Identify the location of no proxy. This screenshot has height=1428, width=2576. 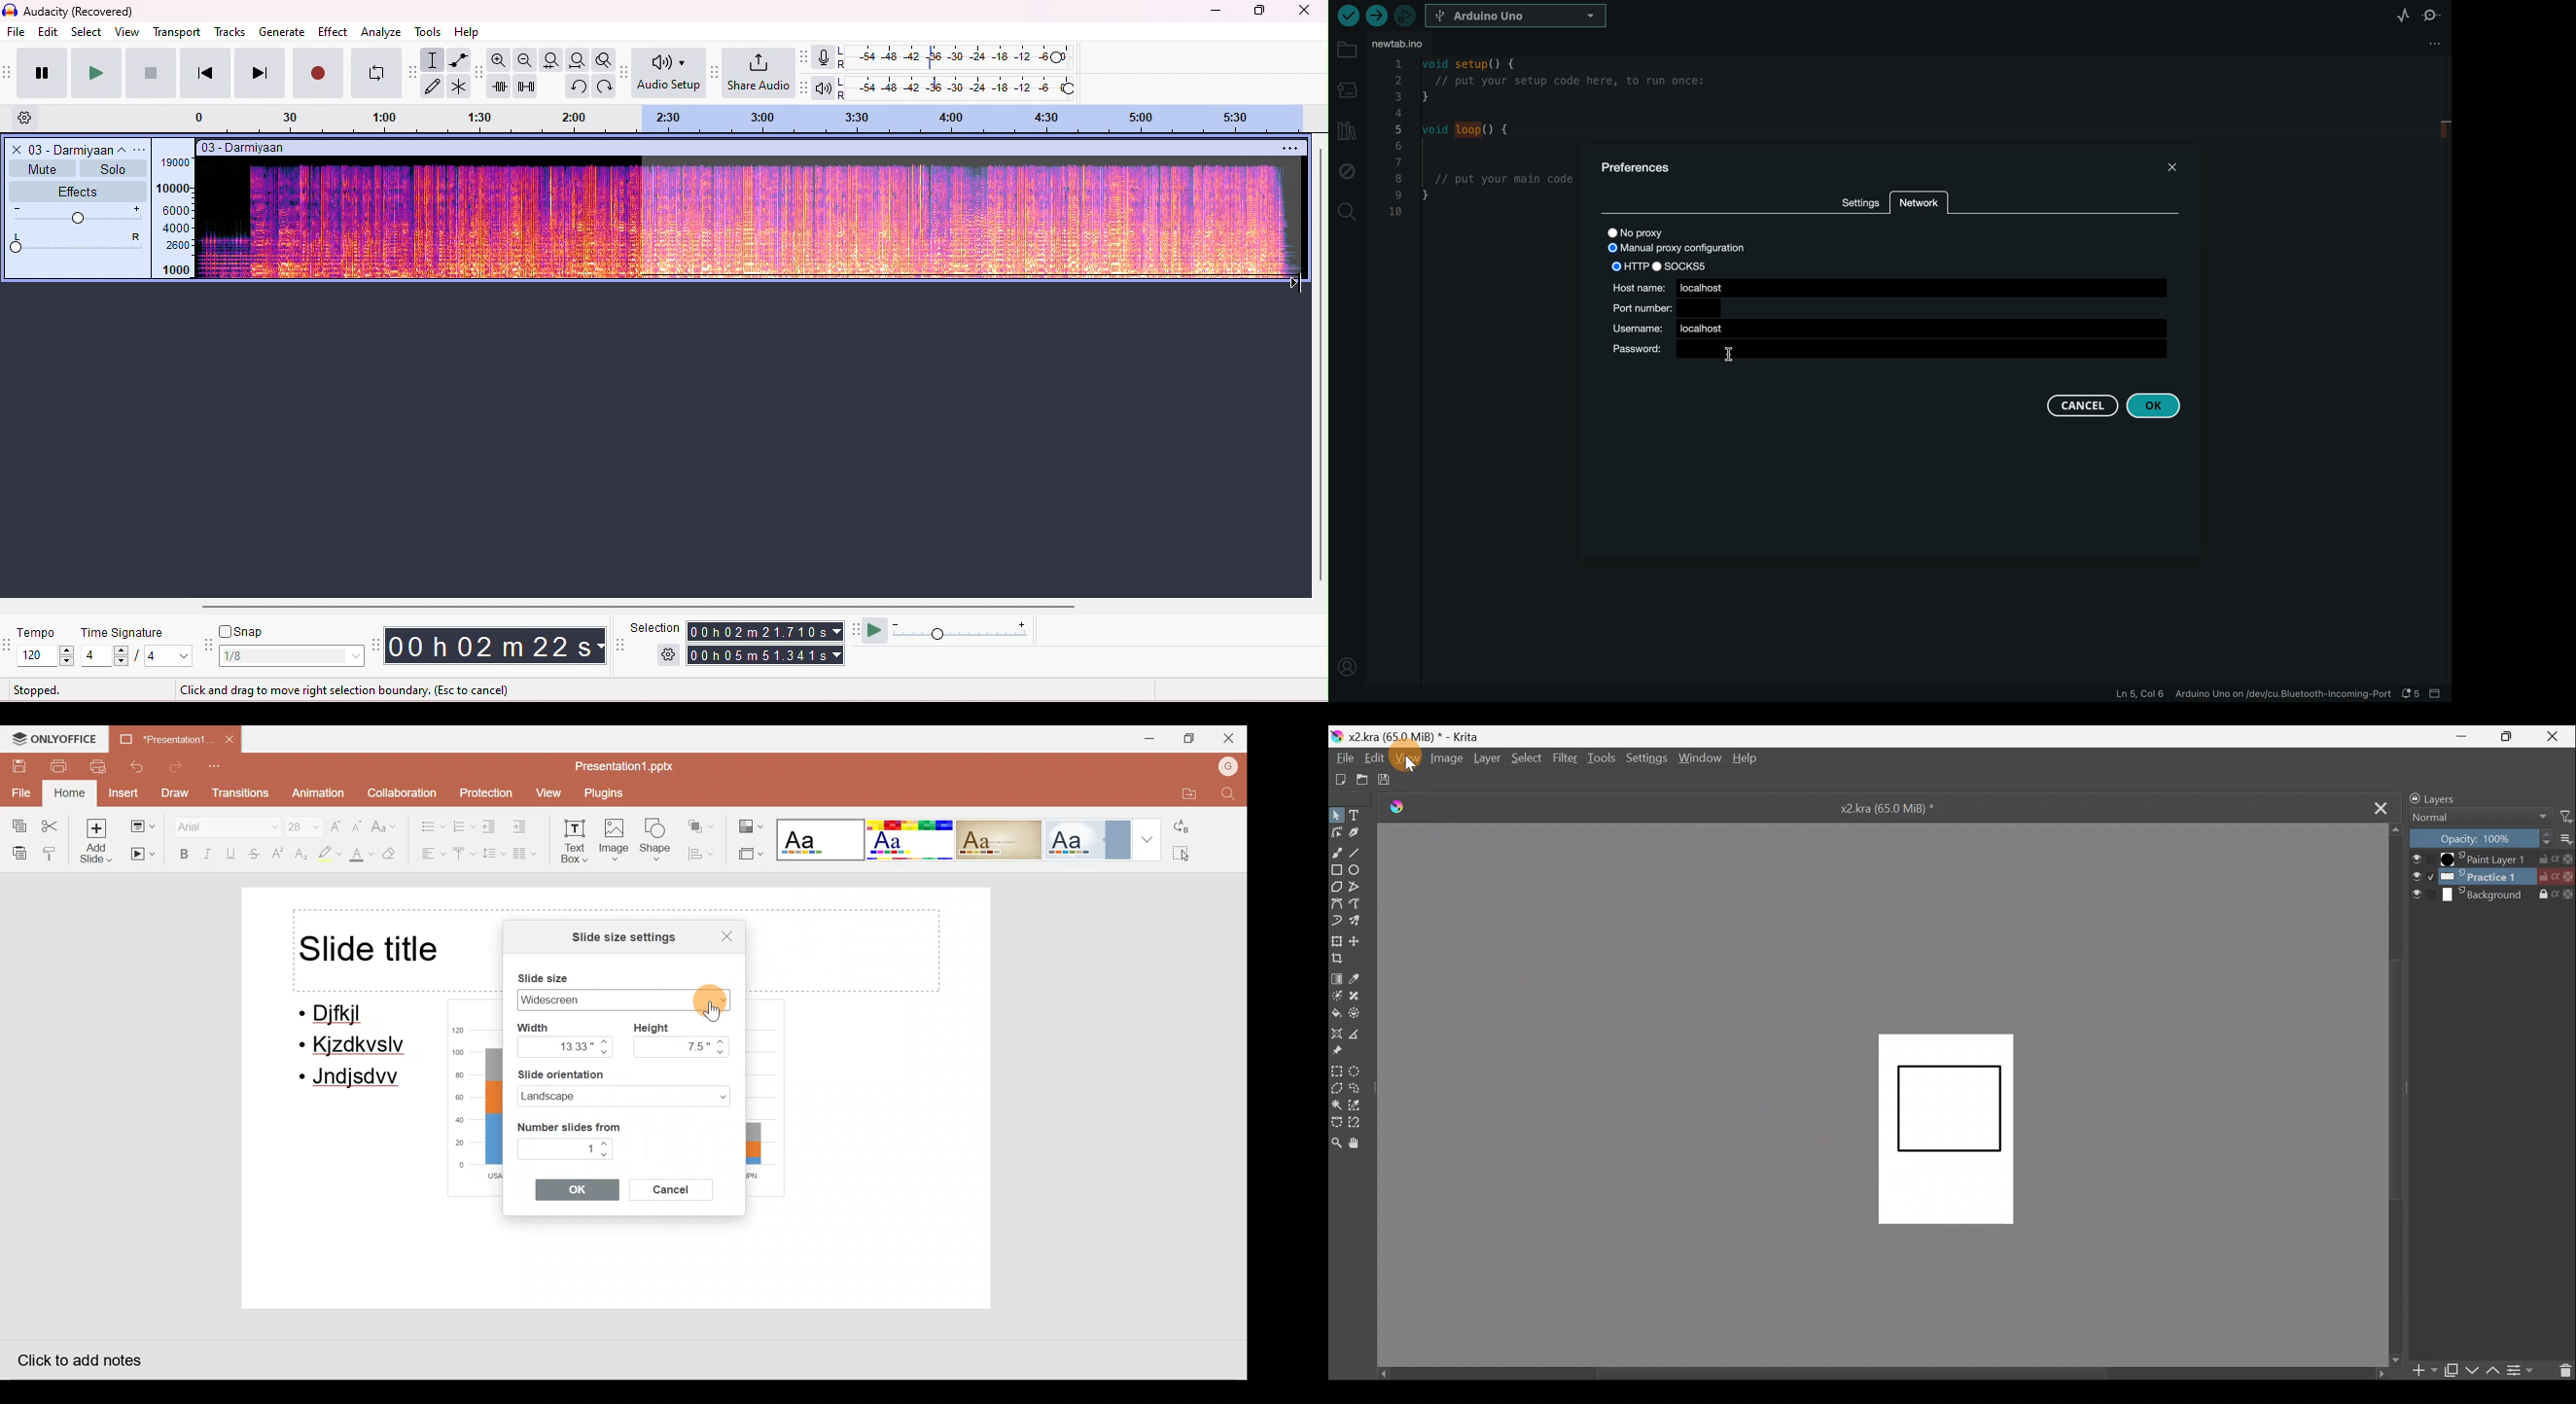
(1659, 231).